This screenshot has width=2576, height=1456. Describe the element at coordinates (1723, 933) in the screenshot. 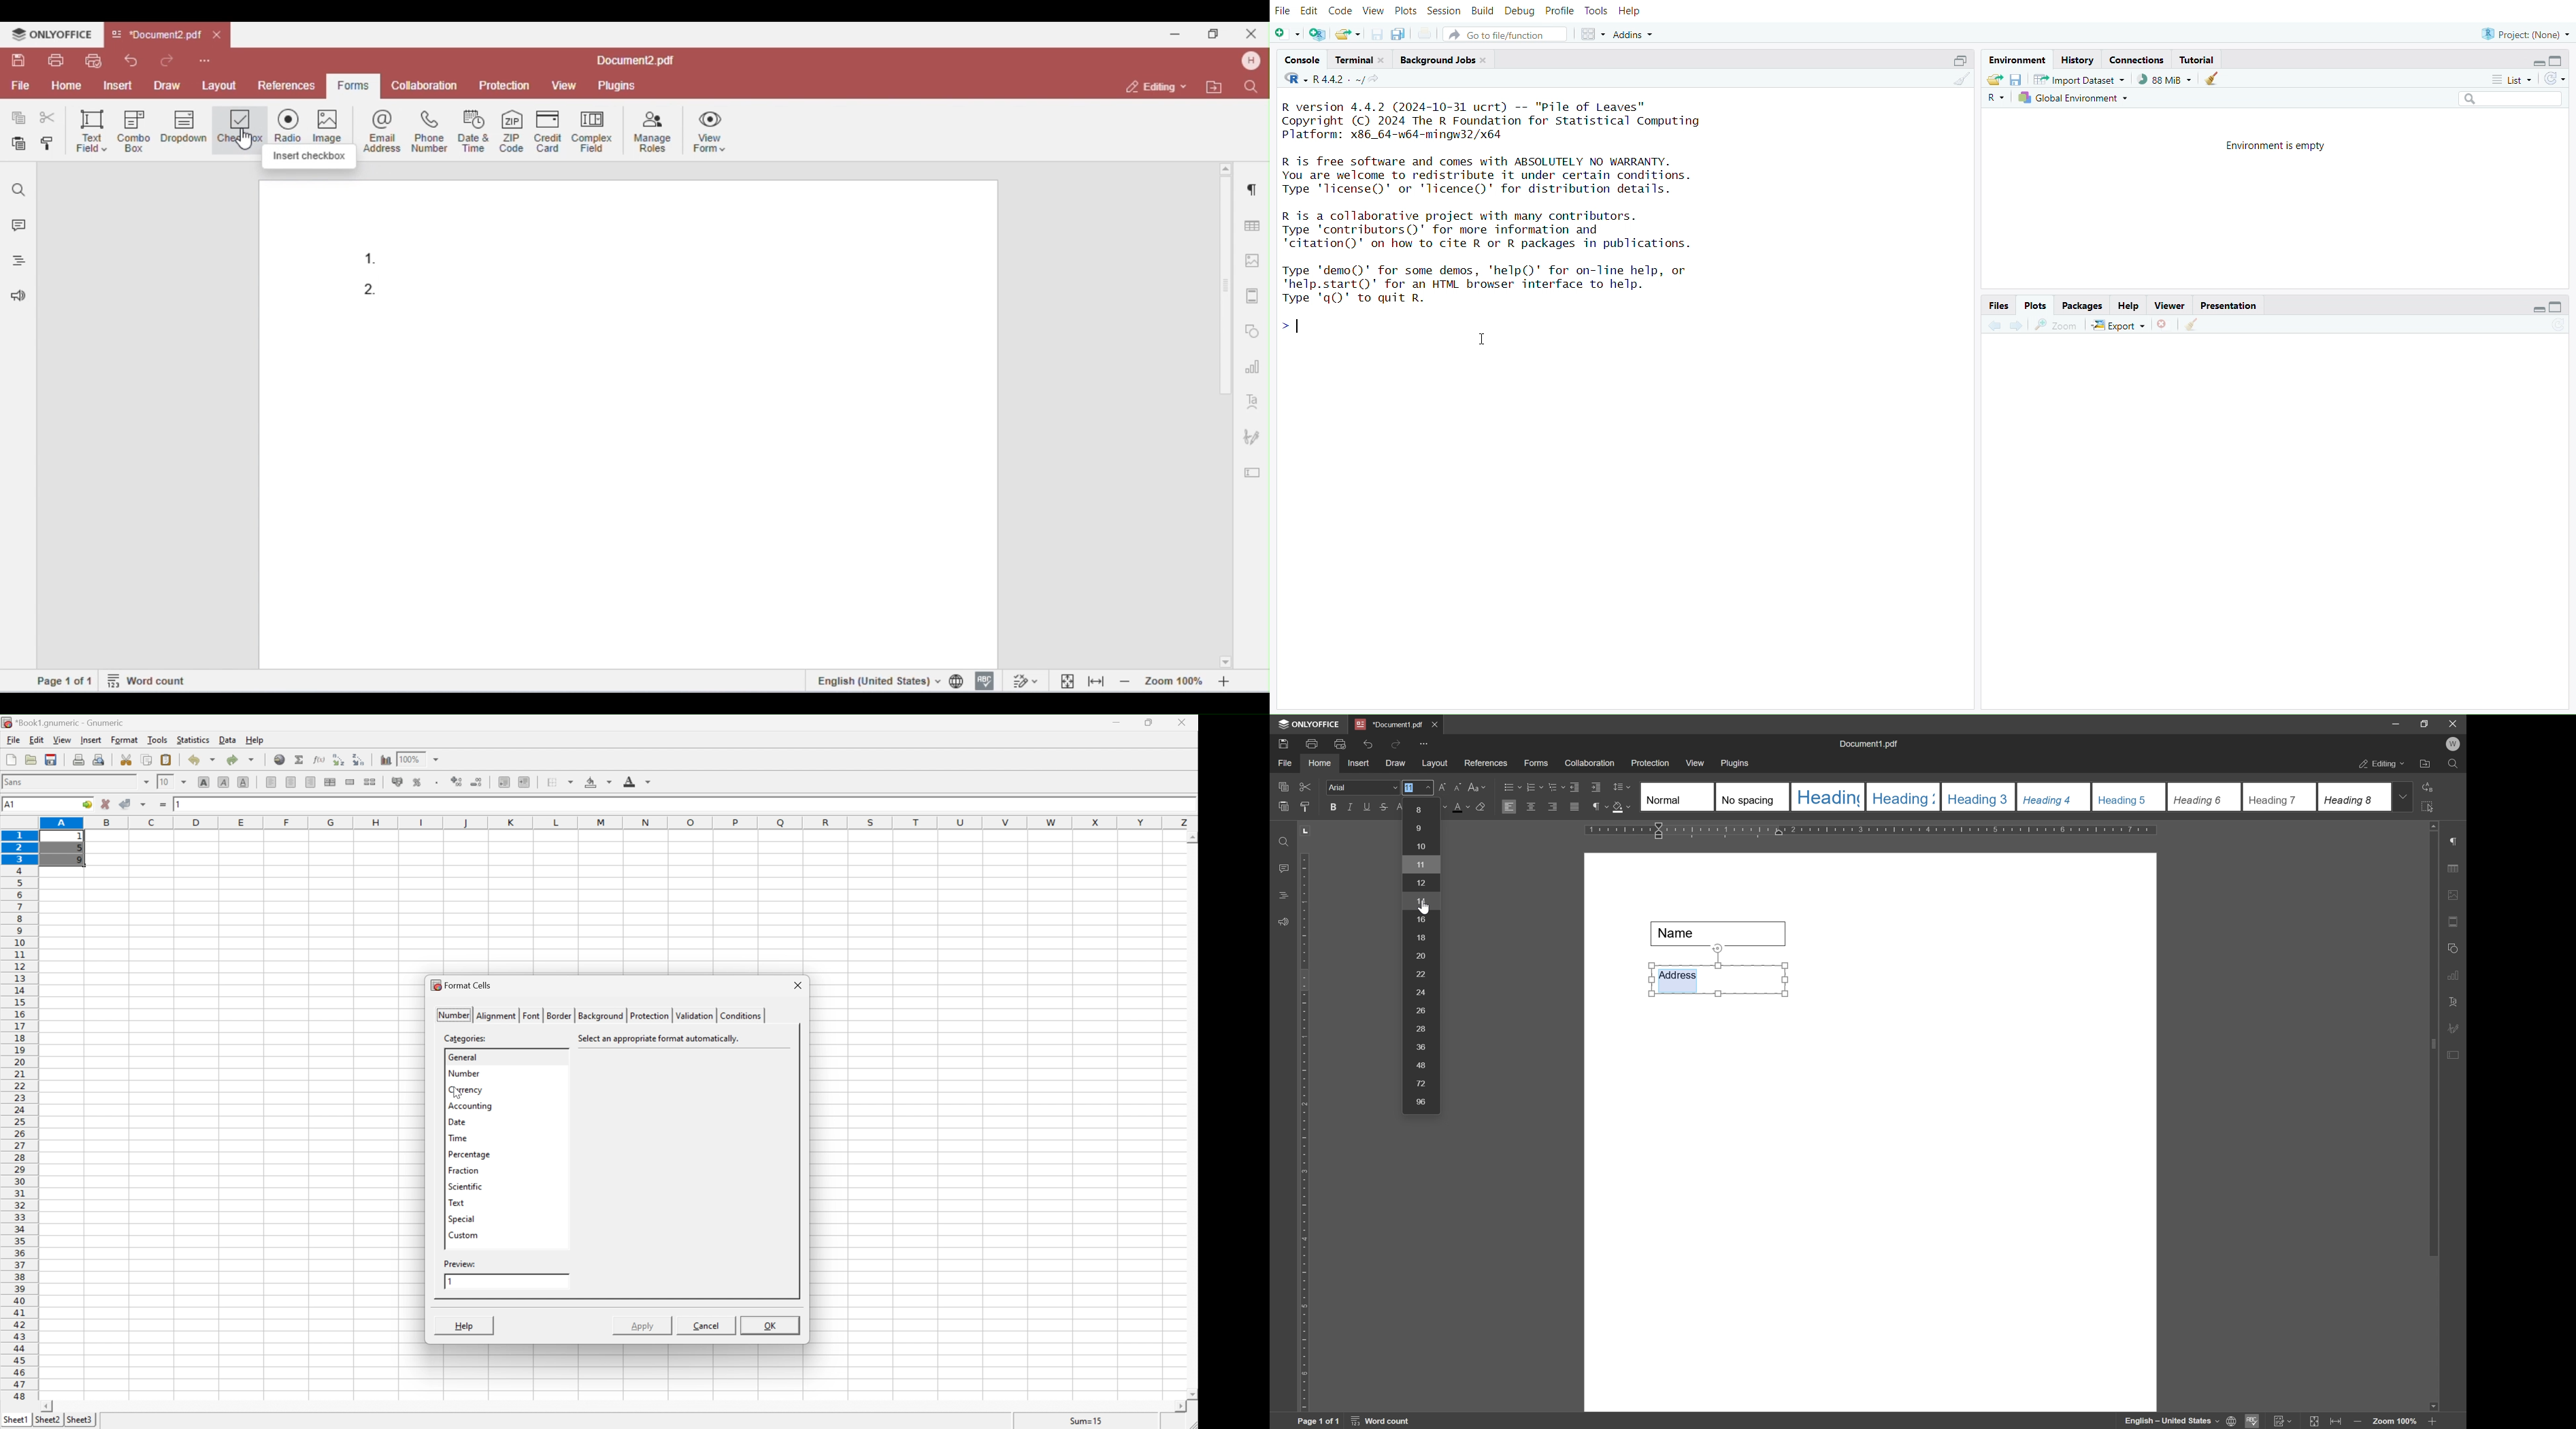

I see `Name` at that location.